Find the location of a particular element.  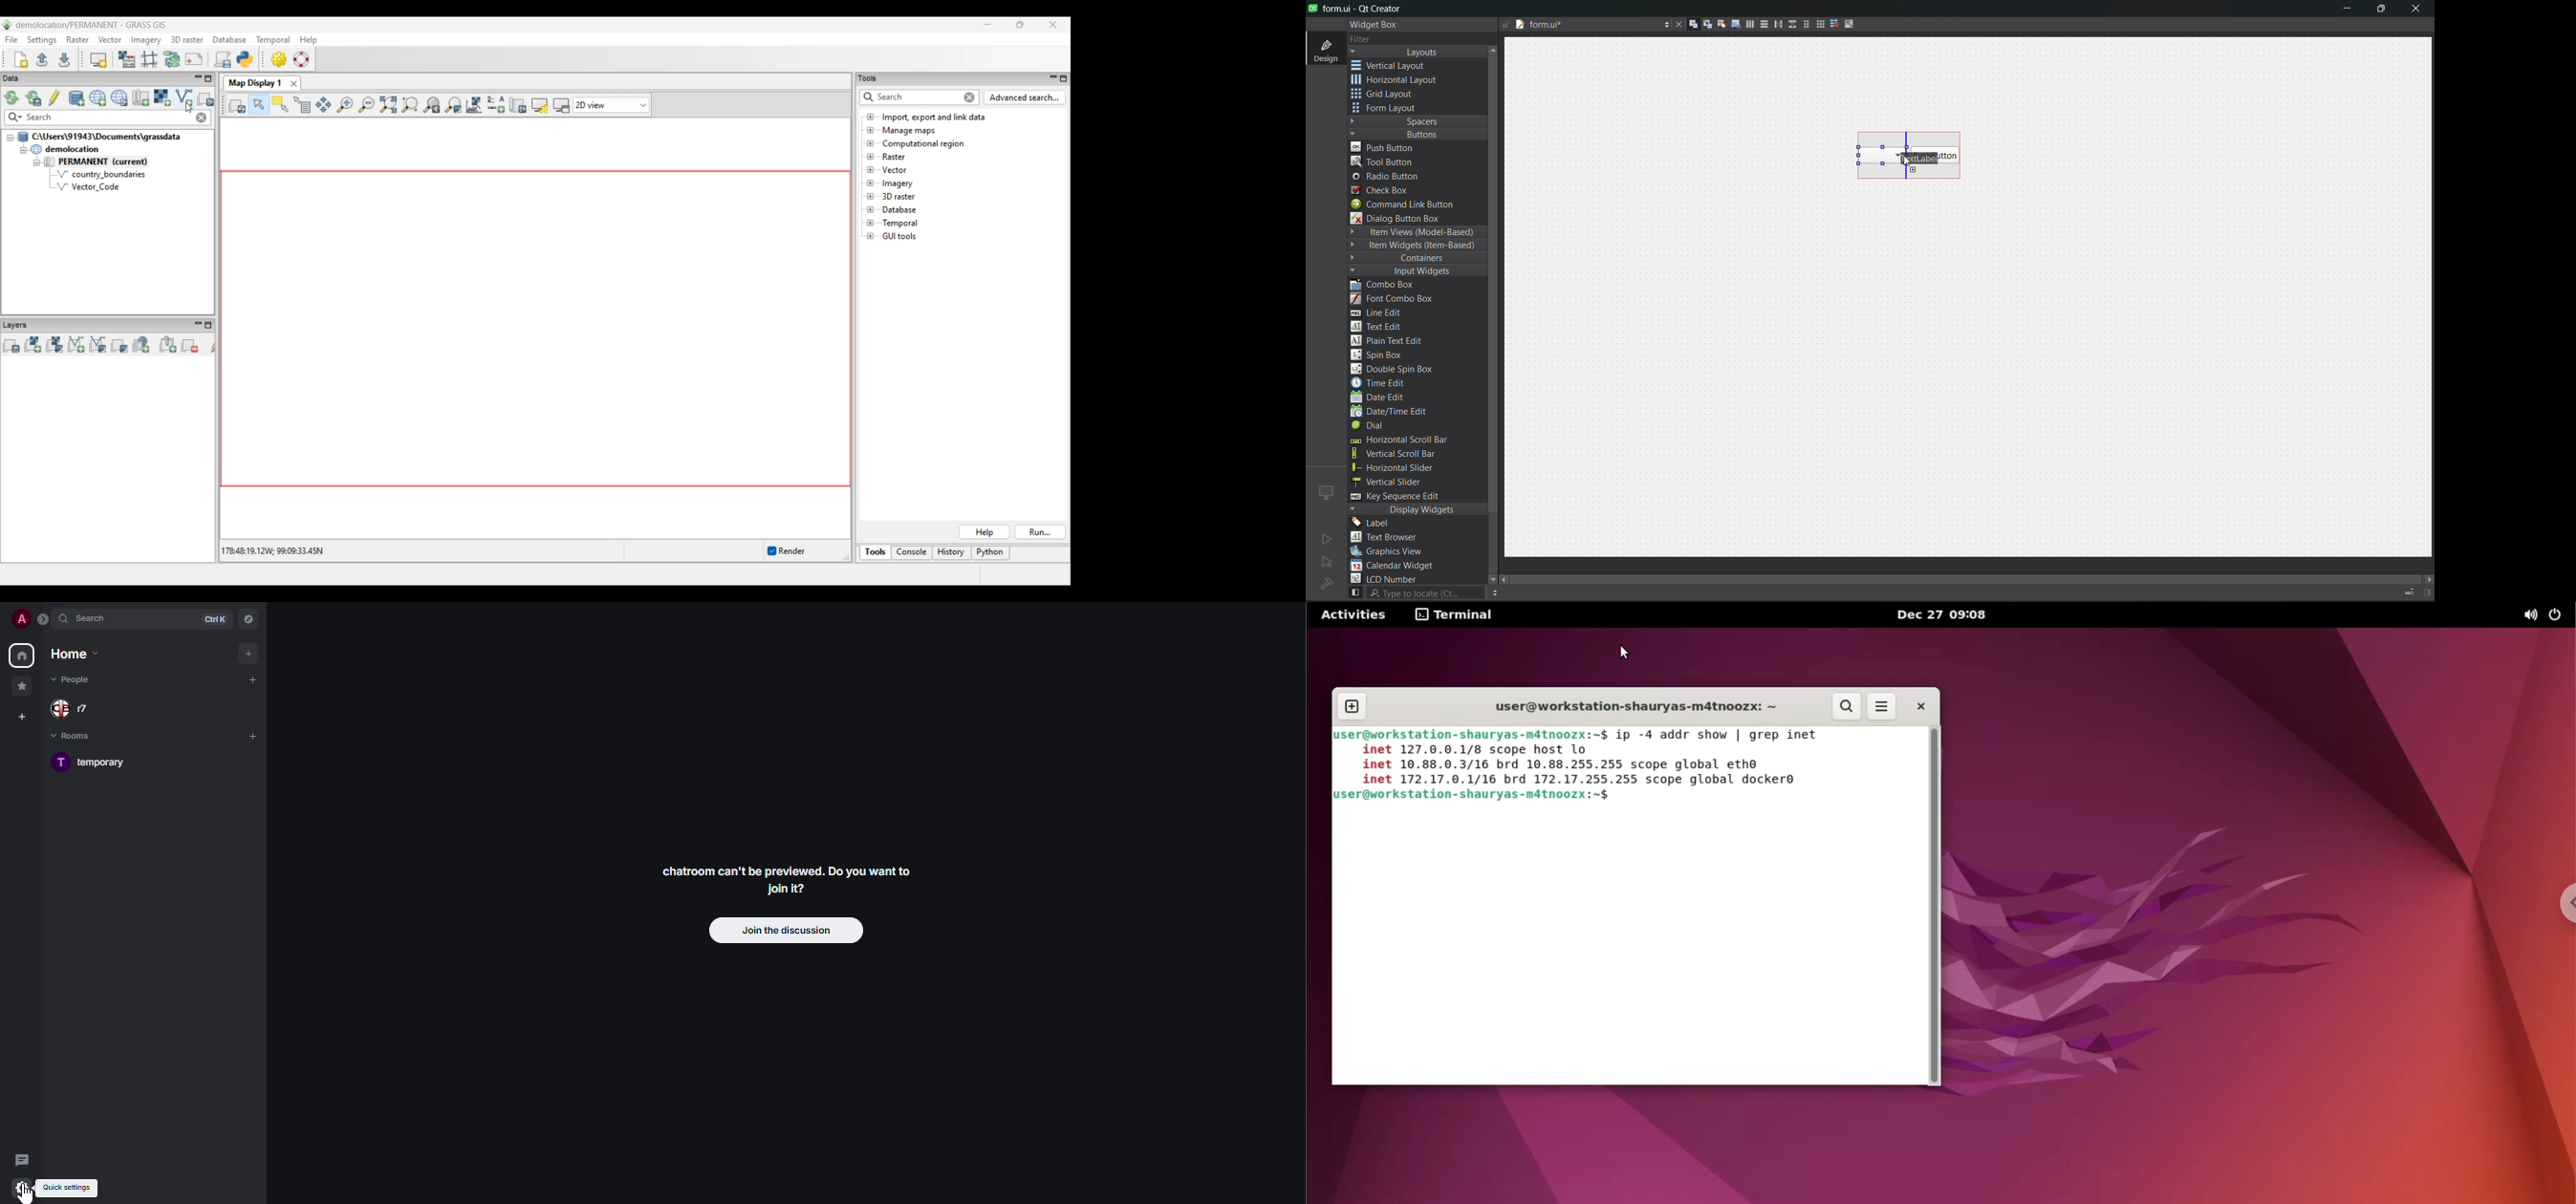

tool is located at coordinates (1384, 161).